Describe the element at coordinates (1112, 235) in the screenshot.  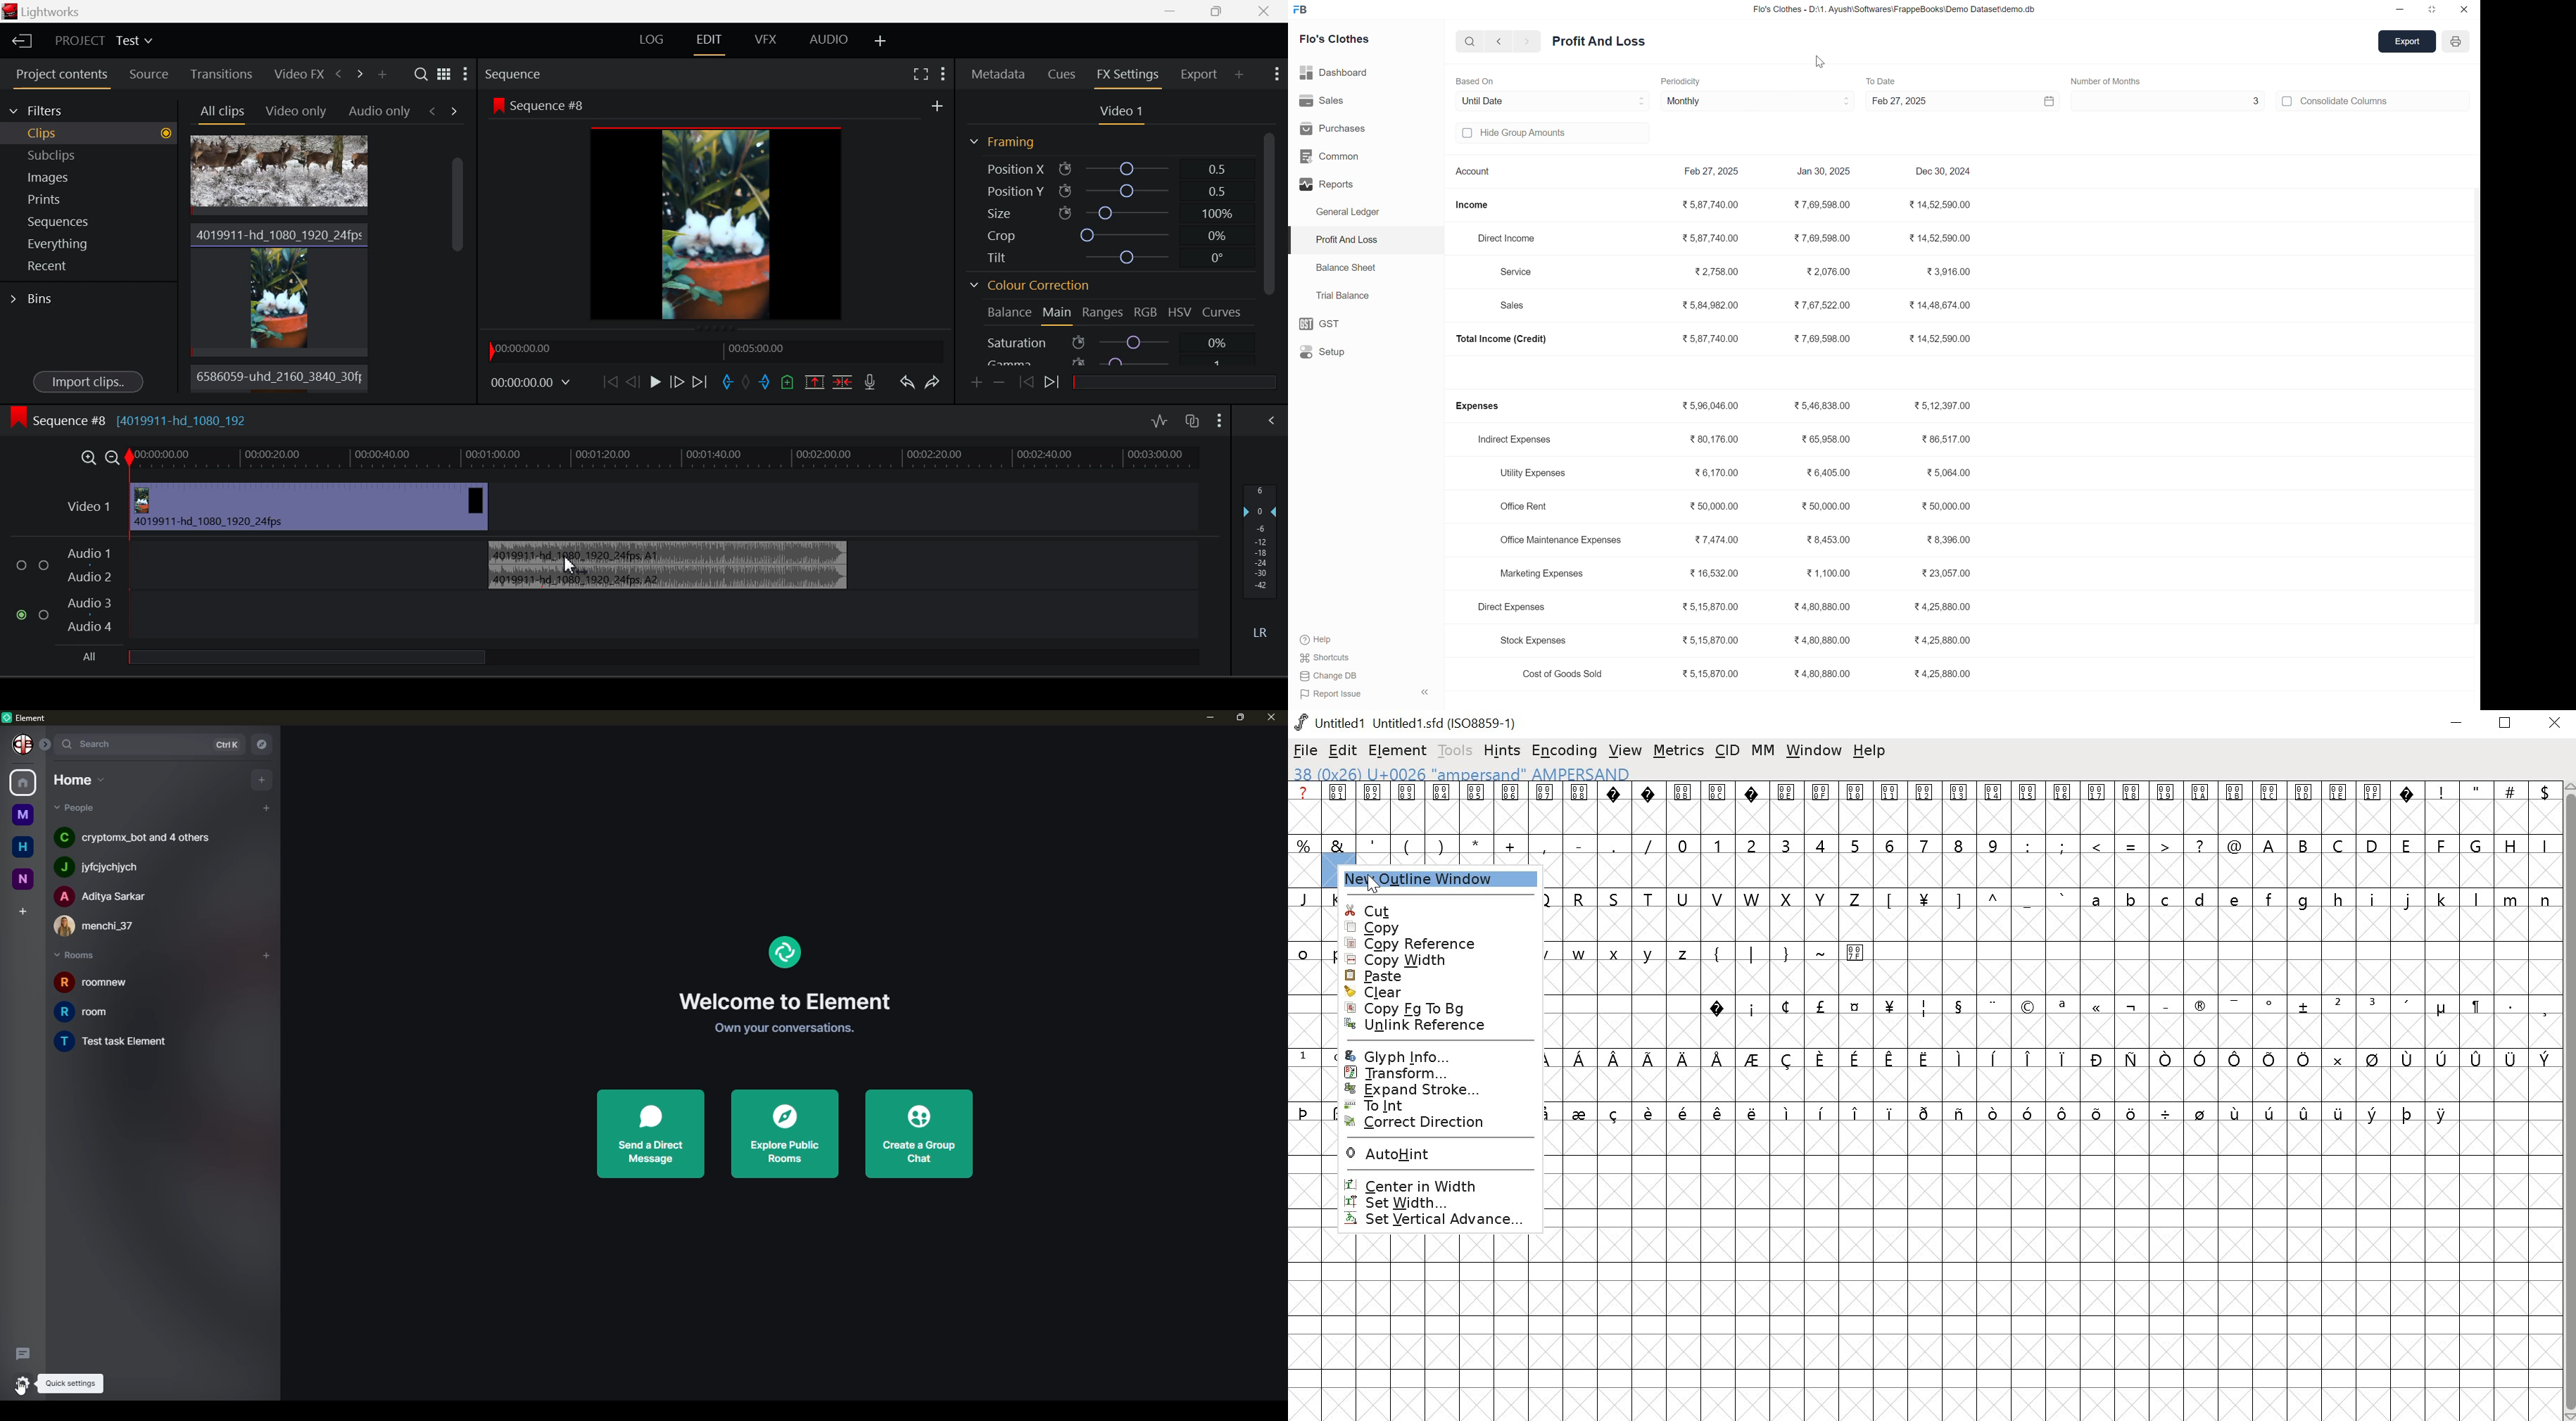
I see `Crop` at that location.